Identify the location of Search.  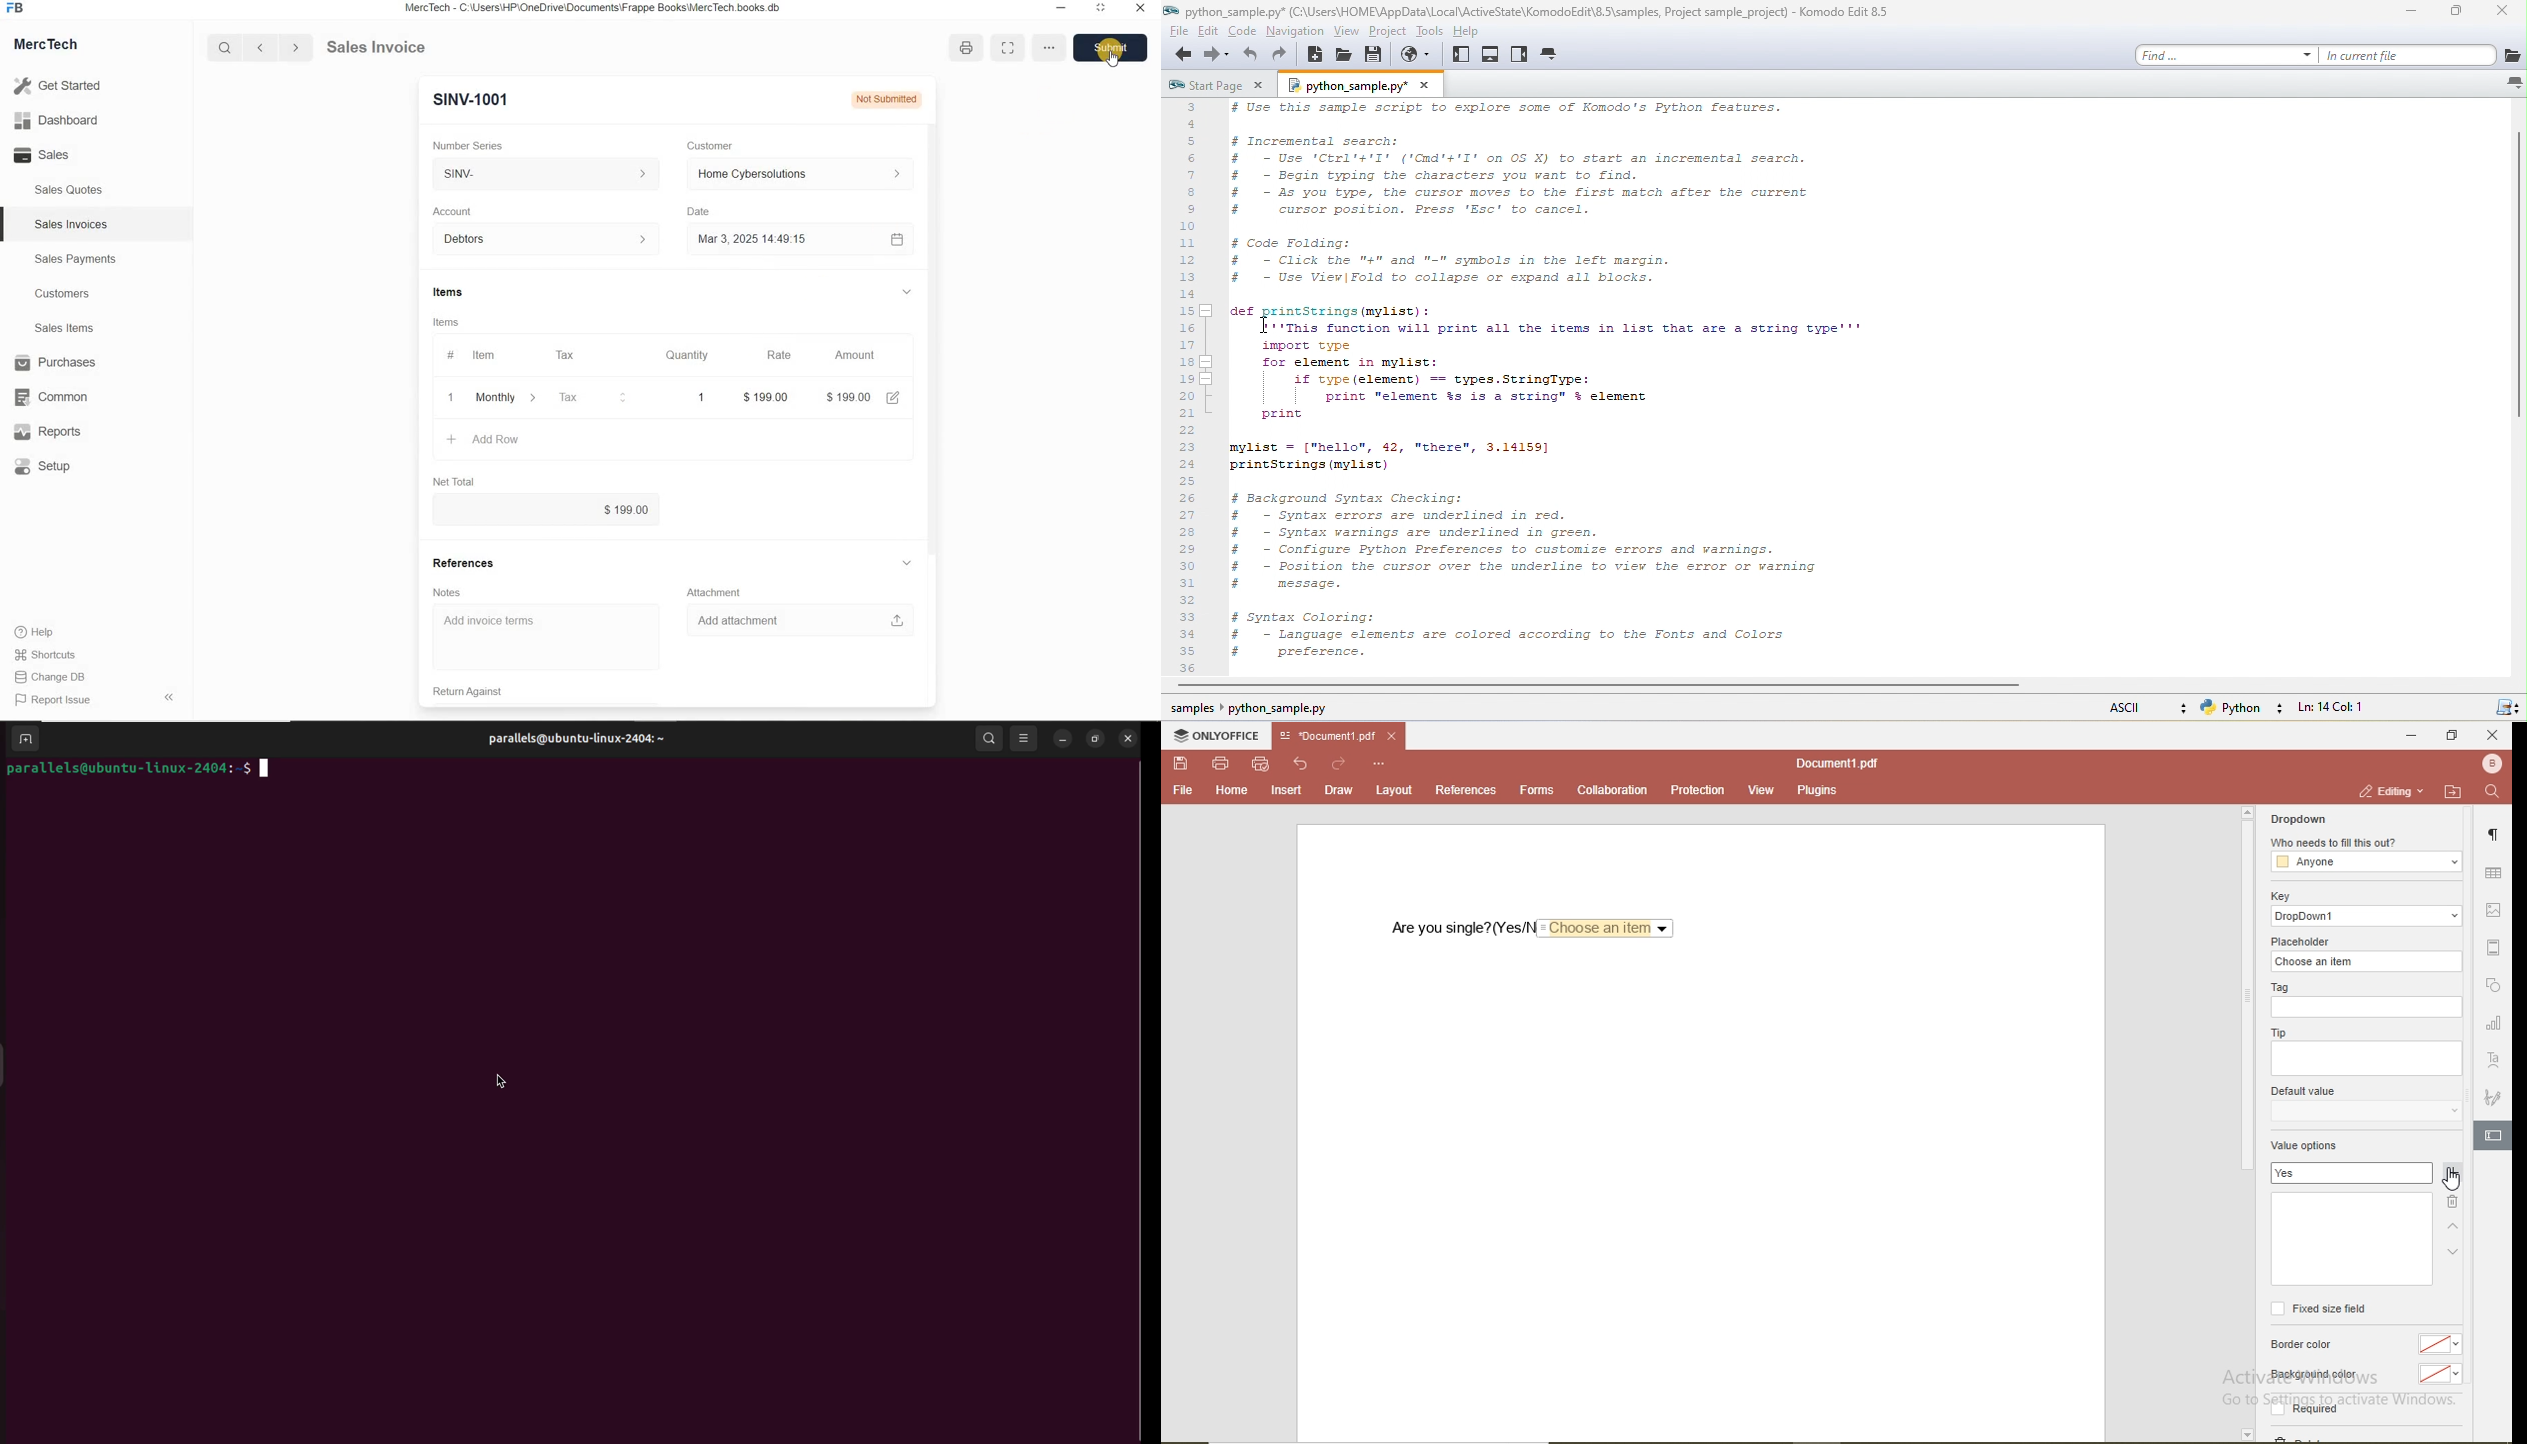
(226, 48).